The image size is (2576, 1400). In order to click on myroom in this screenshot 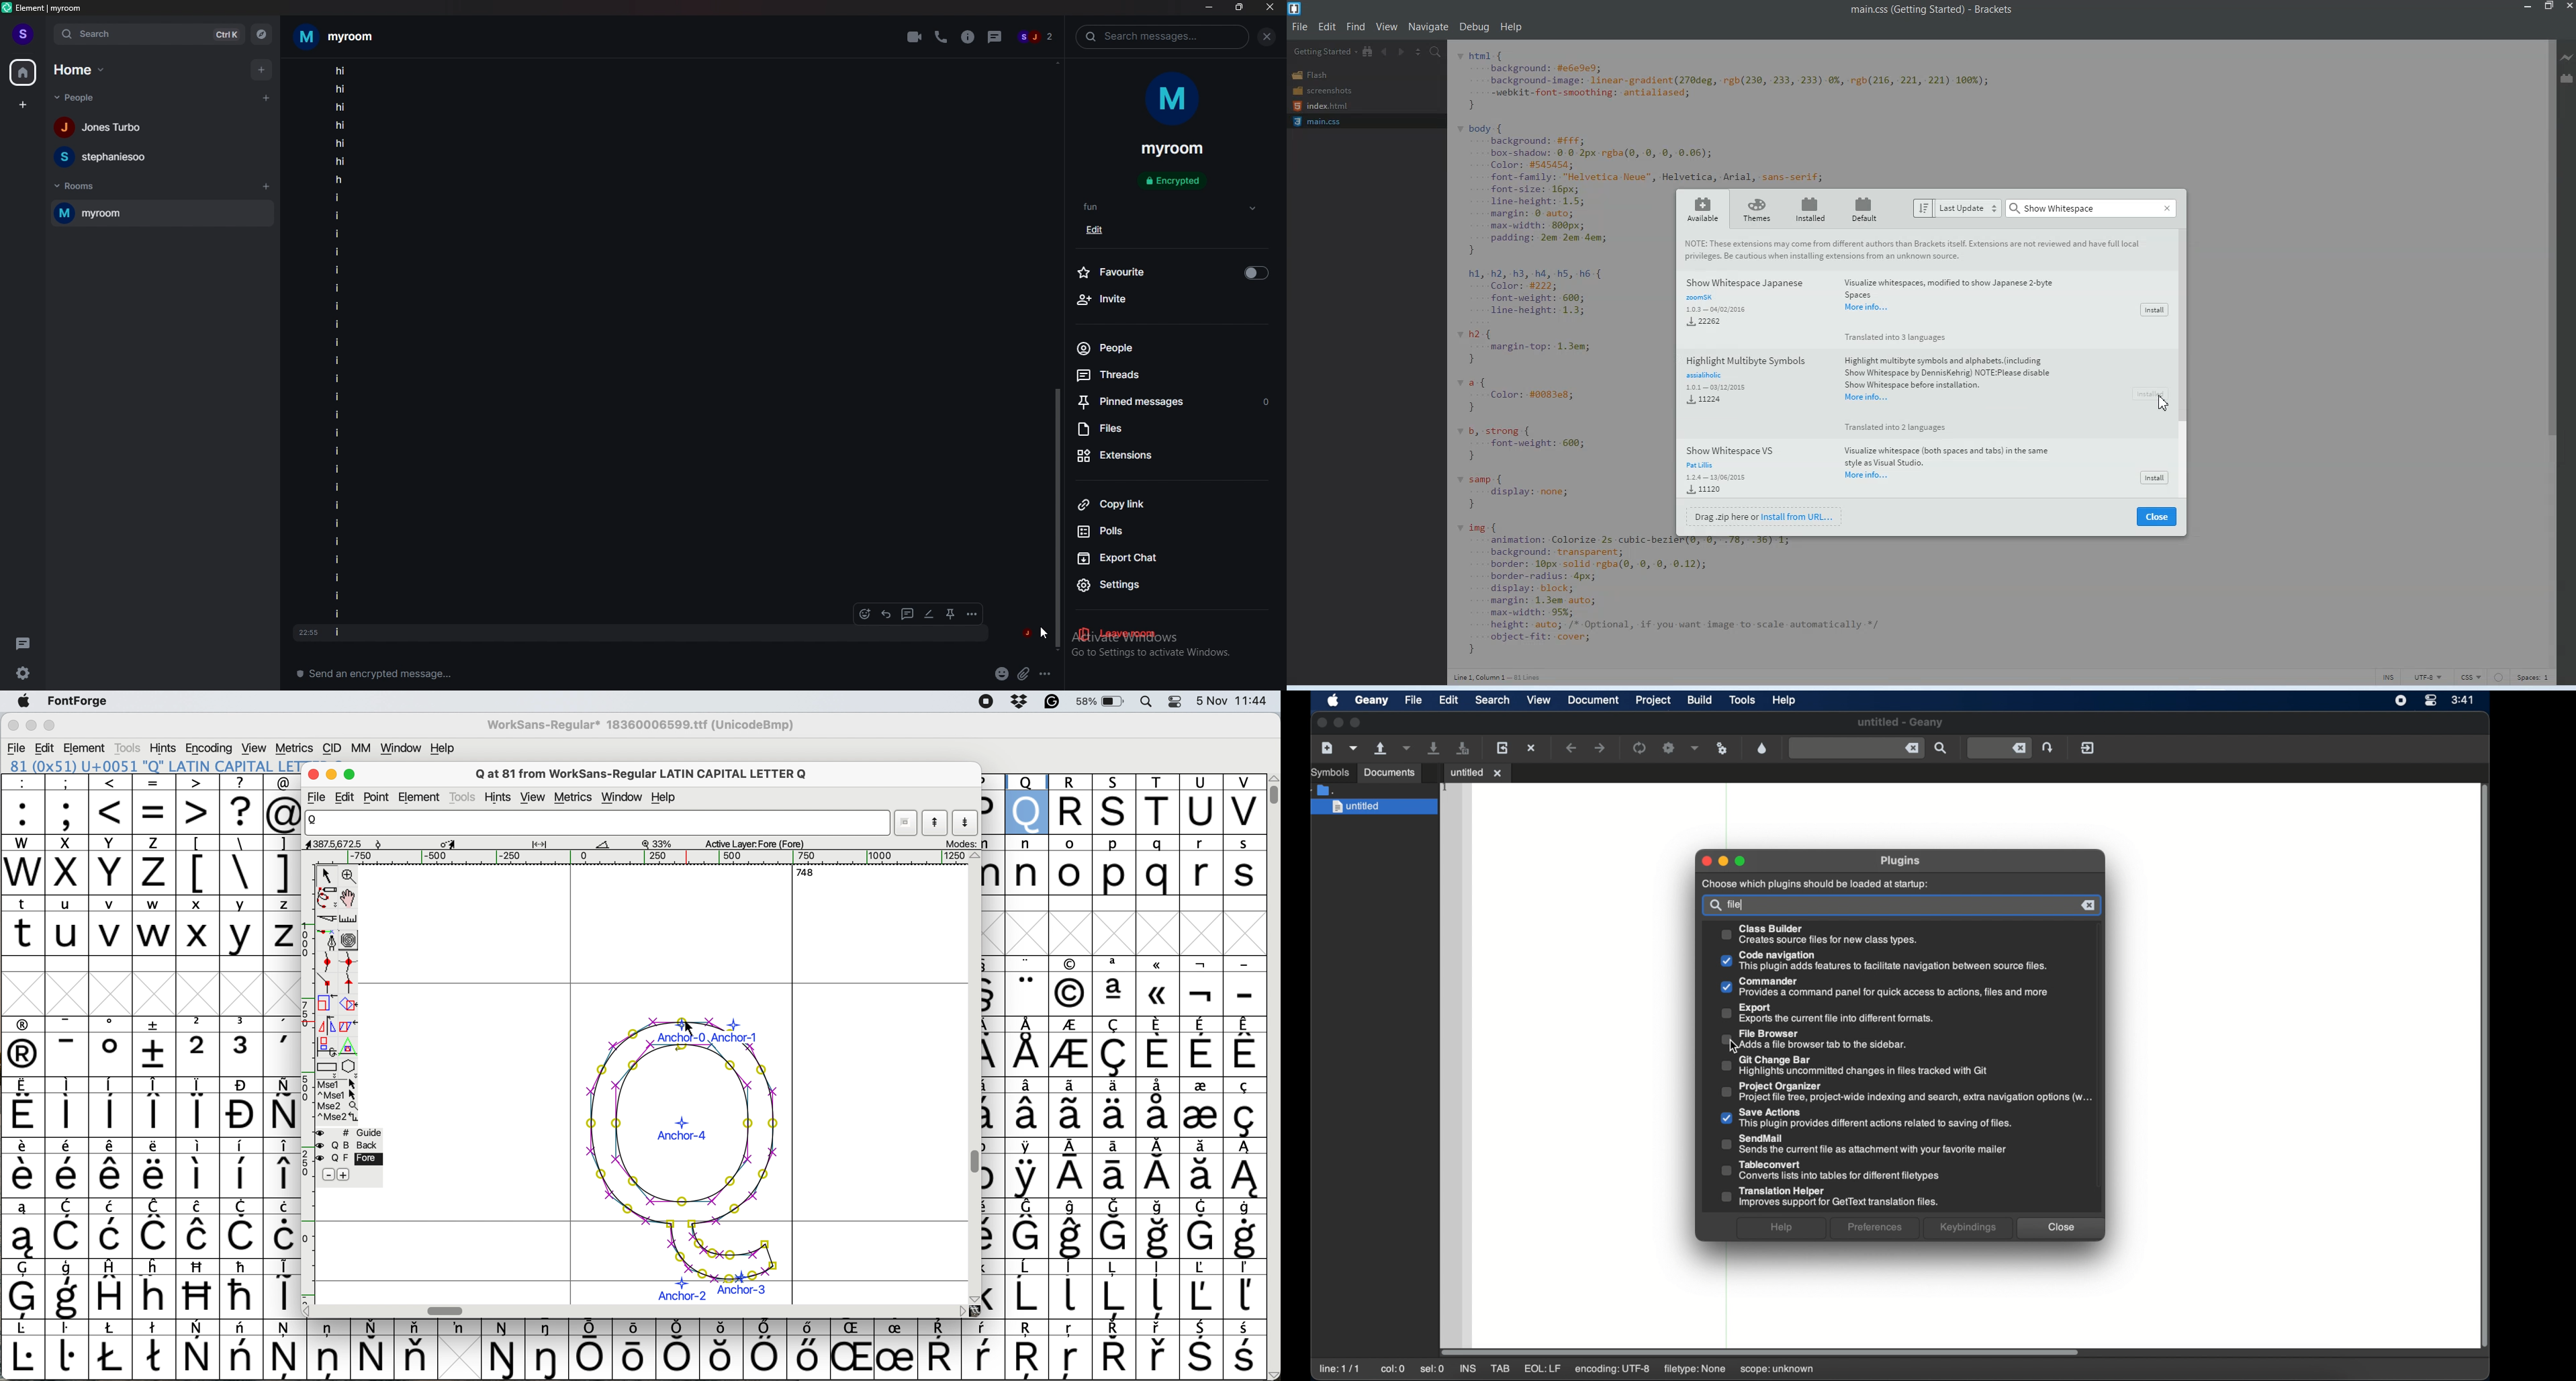, I will do `click(1170, 151)`.